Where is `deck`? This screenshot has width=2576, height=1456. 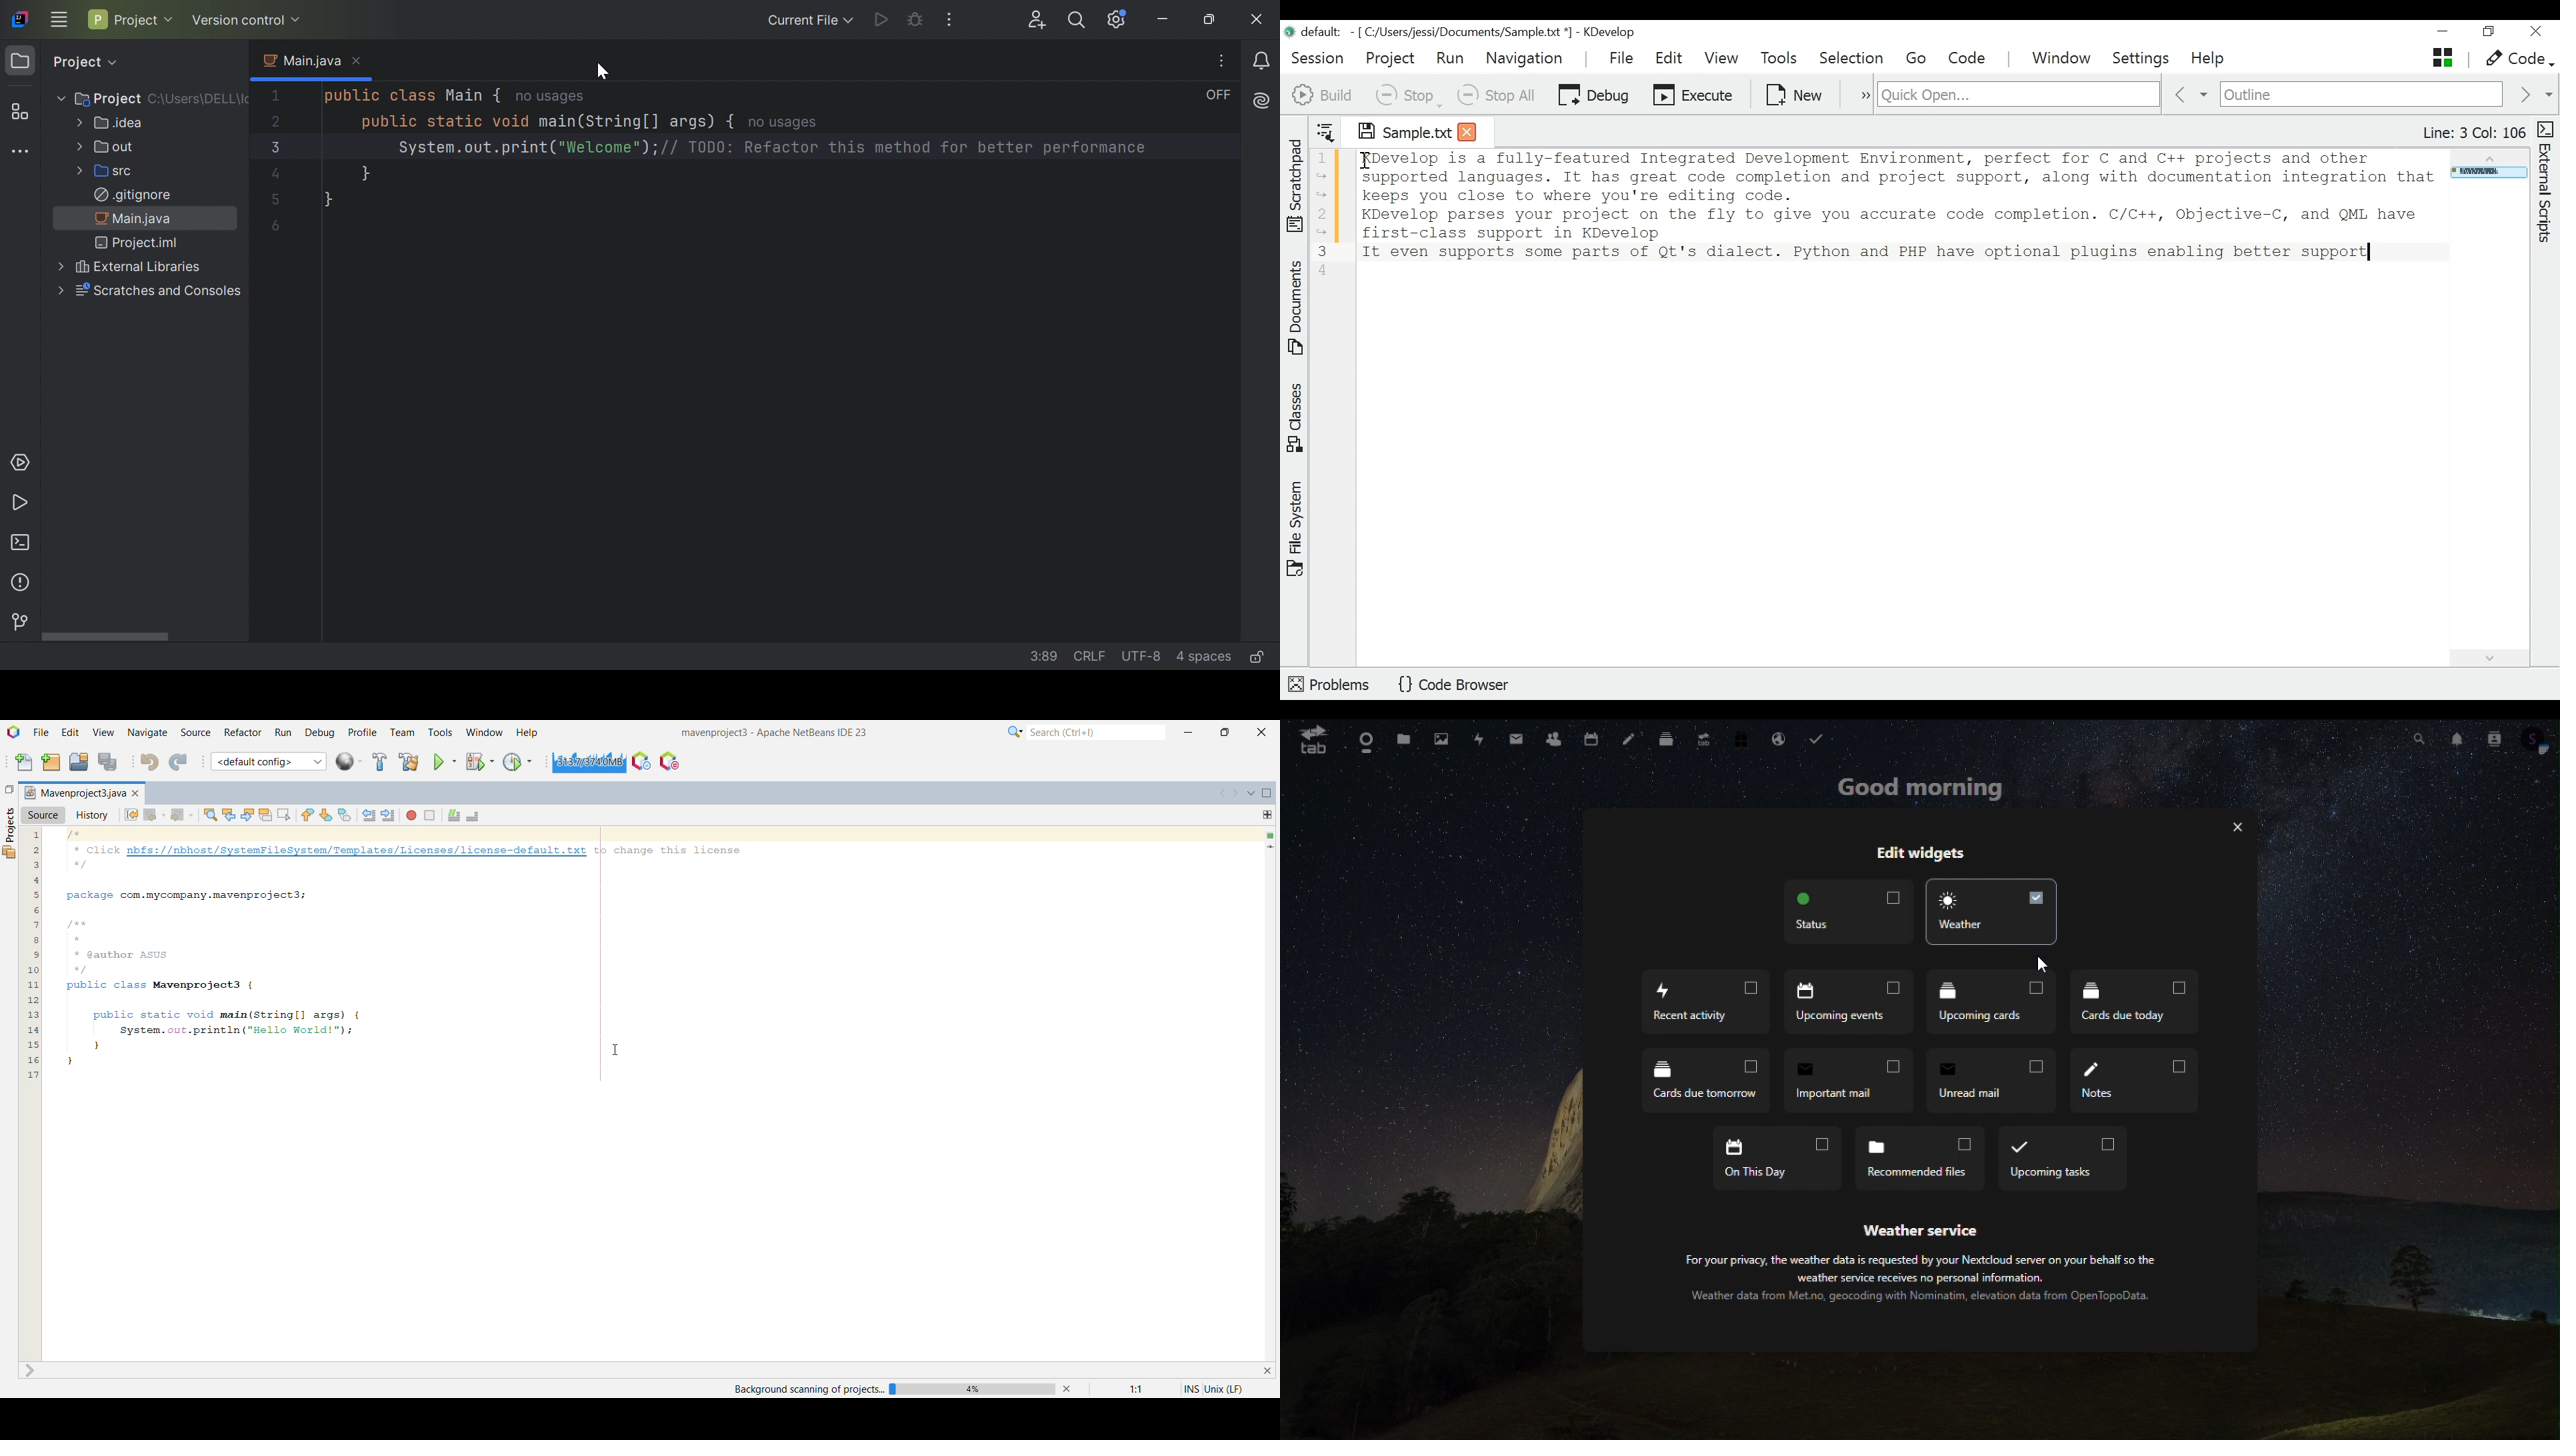 deck is located at coordinates (1668, 740).